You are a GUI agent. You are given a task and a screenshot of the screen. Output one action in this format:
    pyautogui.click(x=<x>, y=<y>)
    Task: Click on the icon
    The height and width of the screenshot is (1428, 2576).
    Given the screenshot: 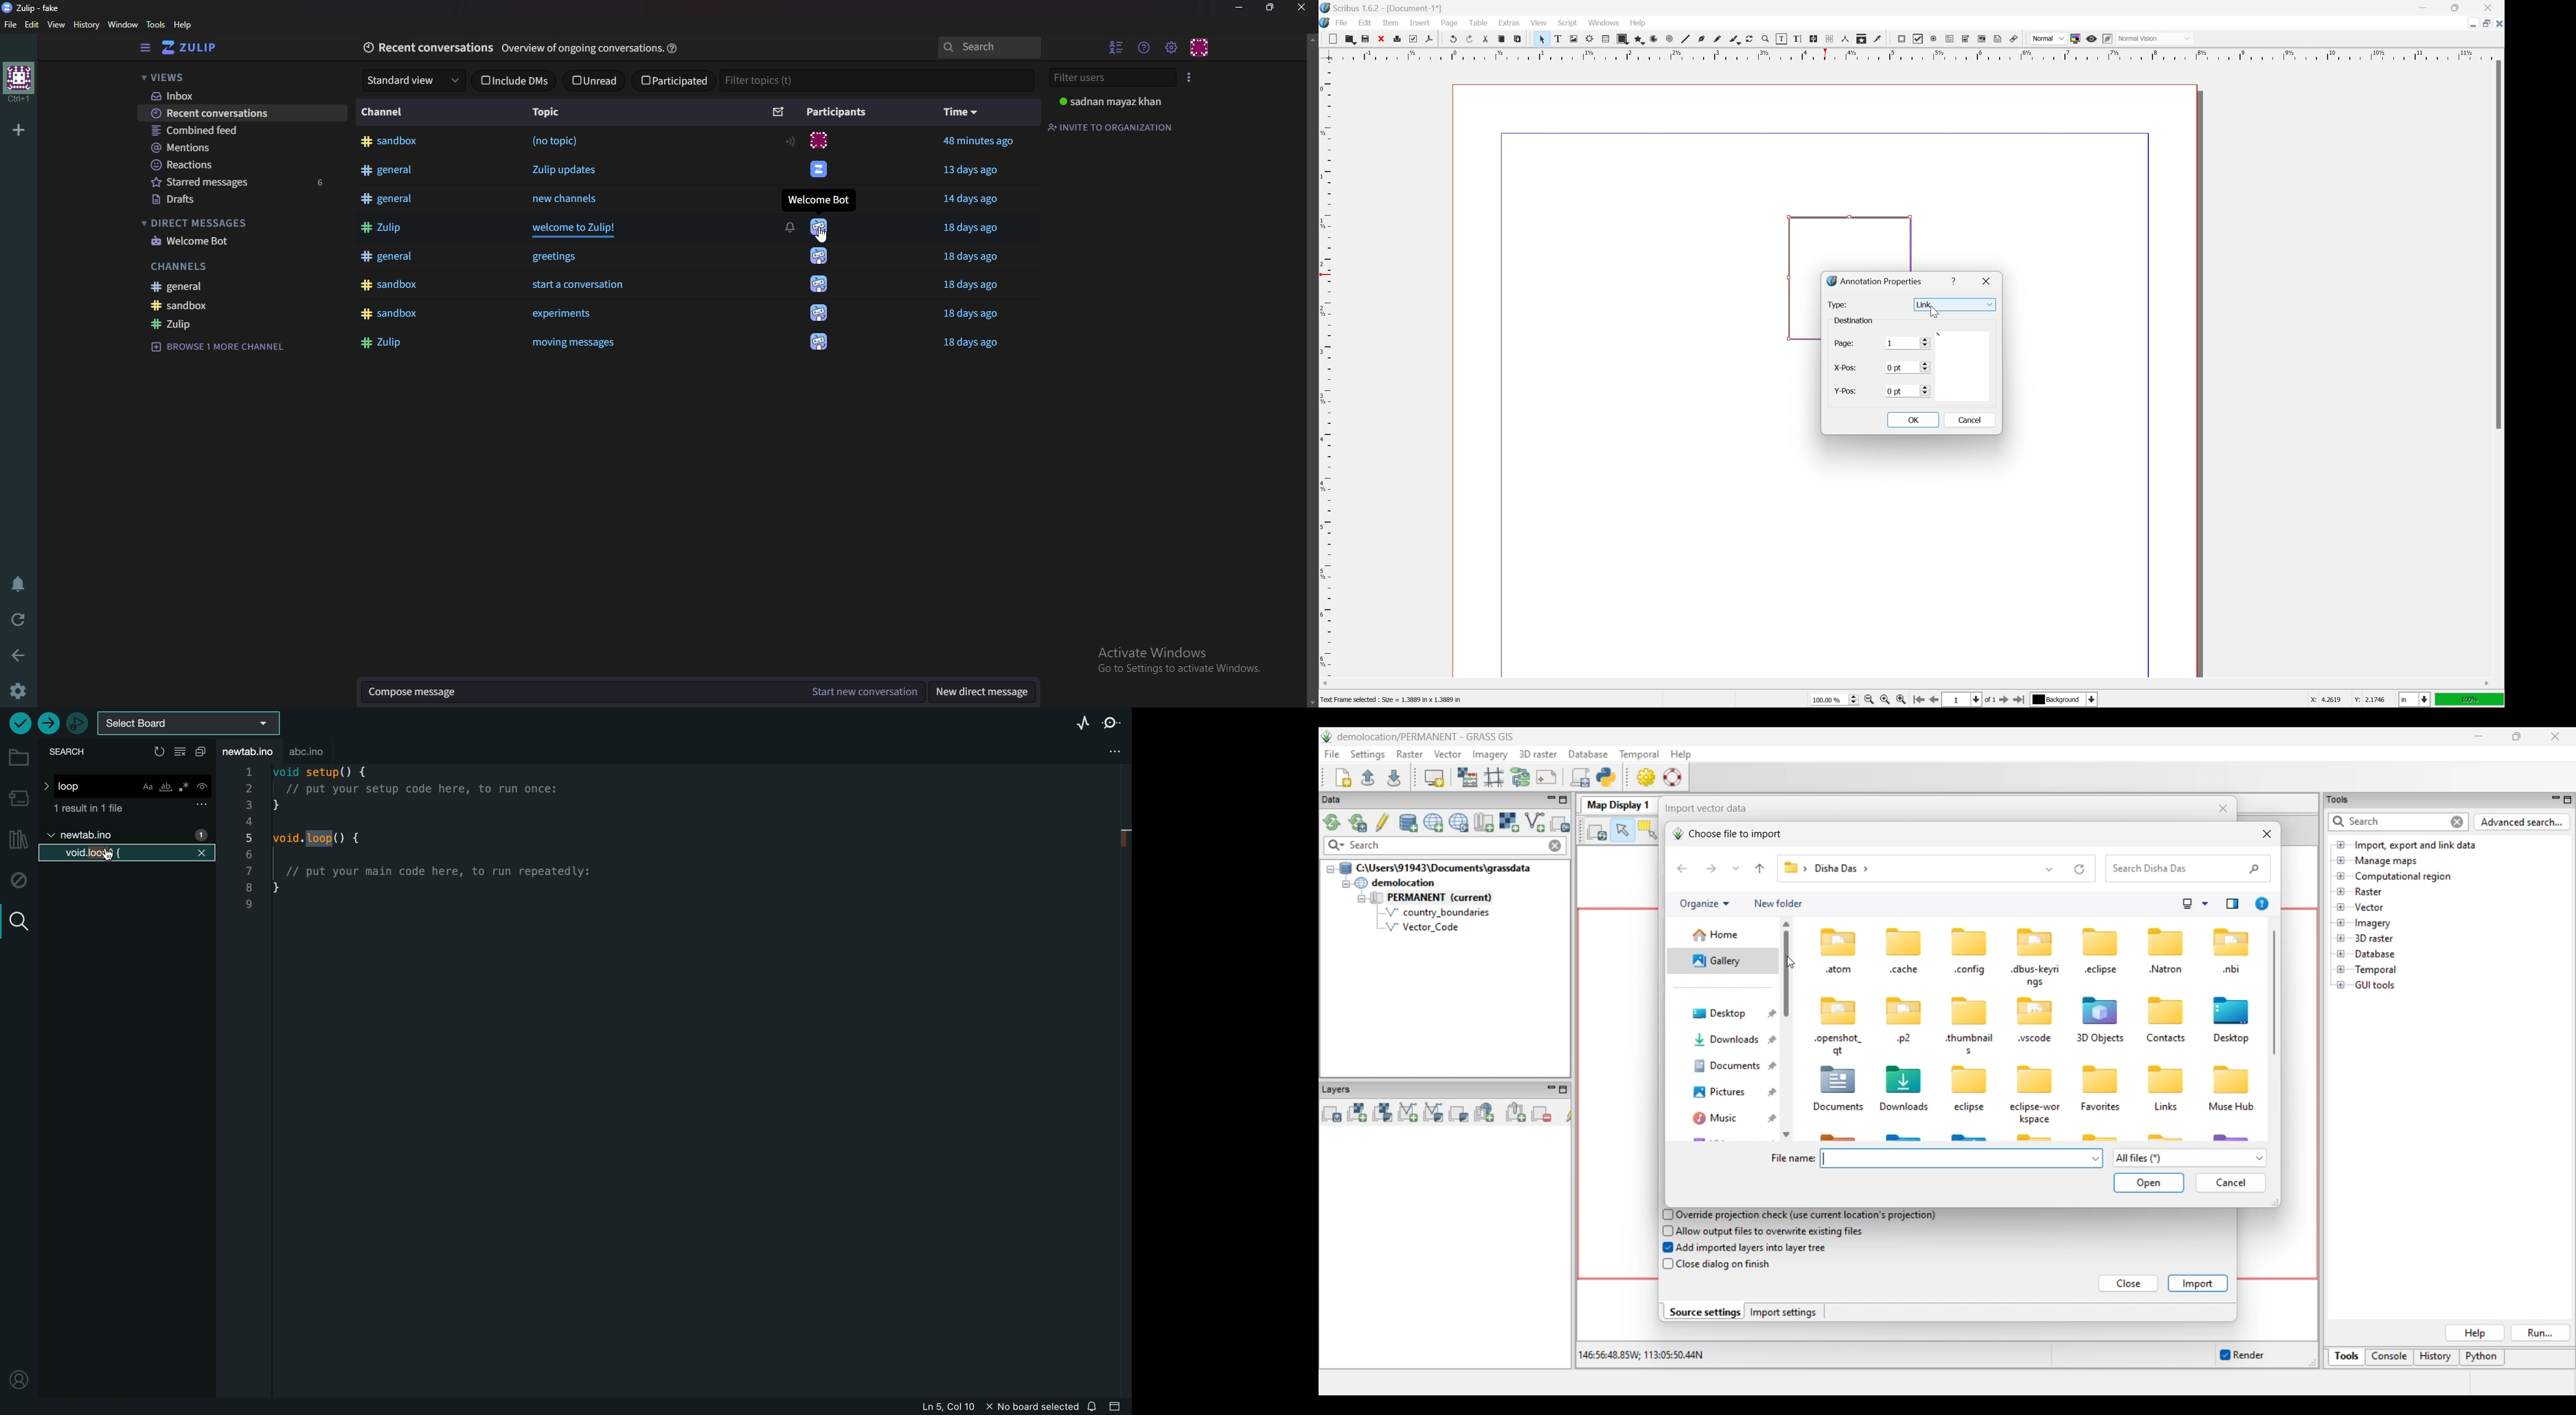 What is the action you would take?
    pyautogui.click(x=816, y=171)
    